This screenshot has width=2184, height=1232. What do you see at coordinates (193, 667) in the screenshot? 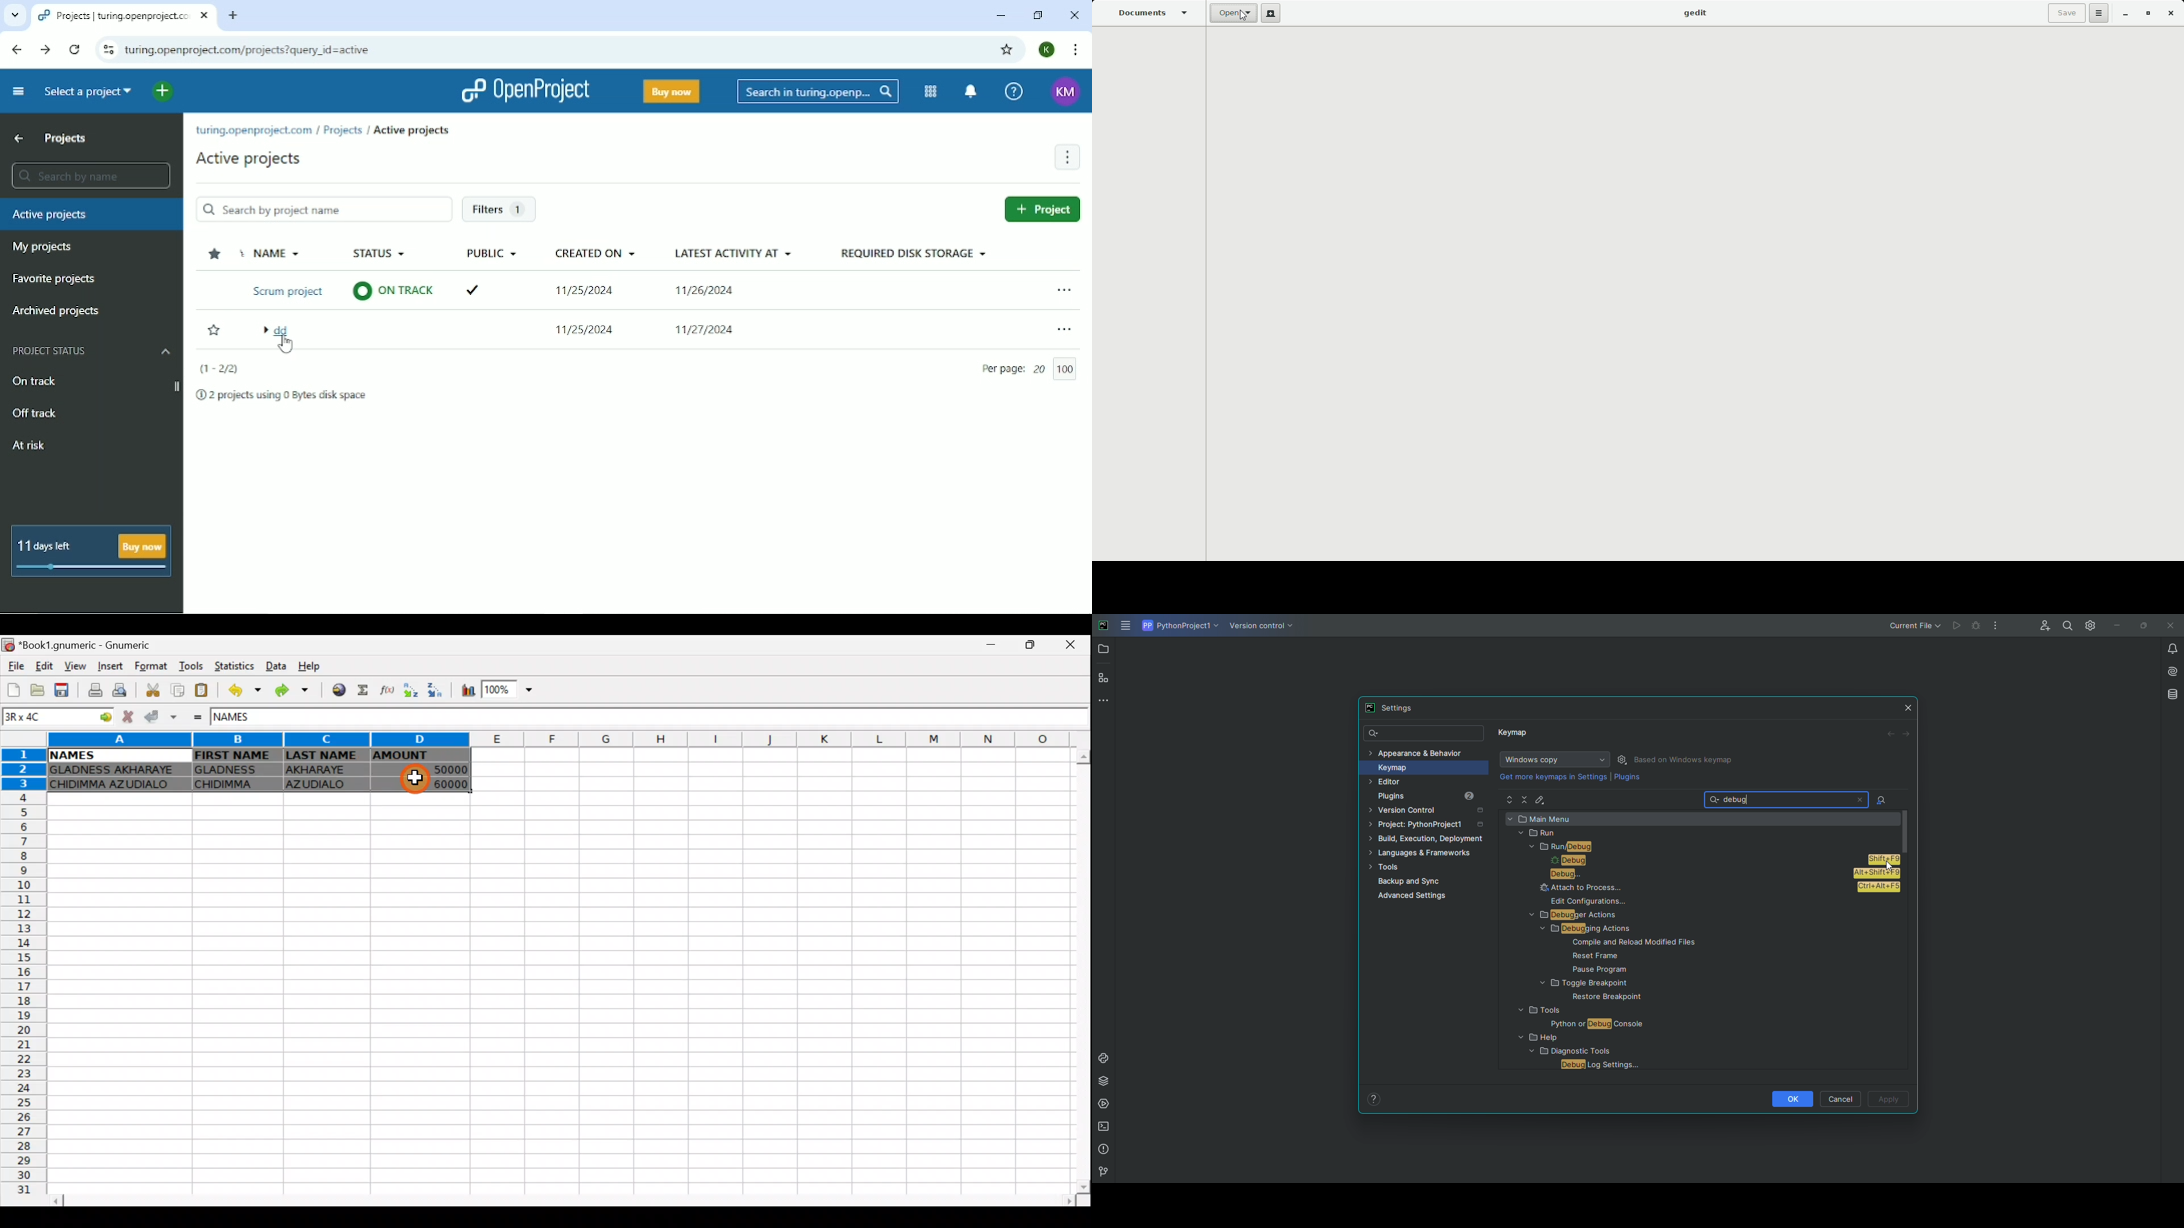
I see `Tools` at bounding box center [193, 667].